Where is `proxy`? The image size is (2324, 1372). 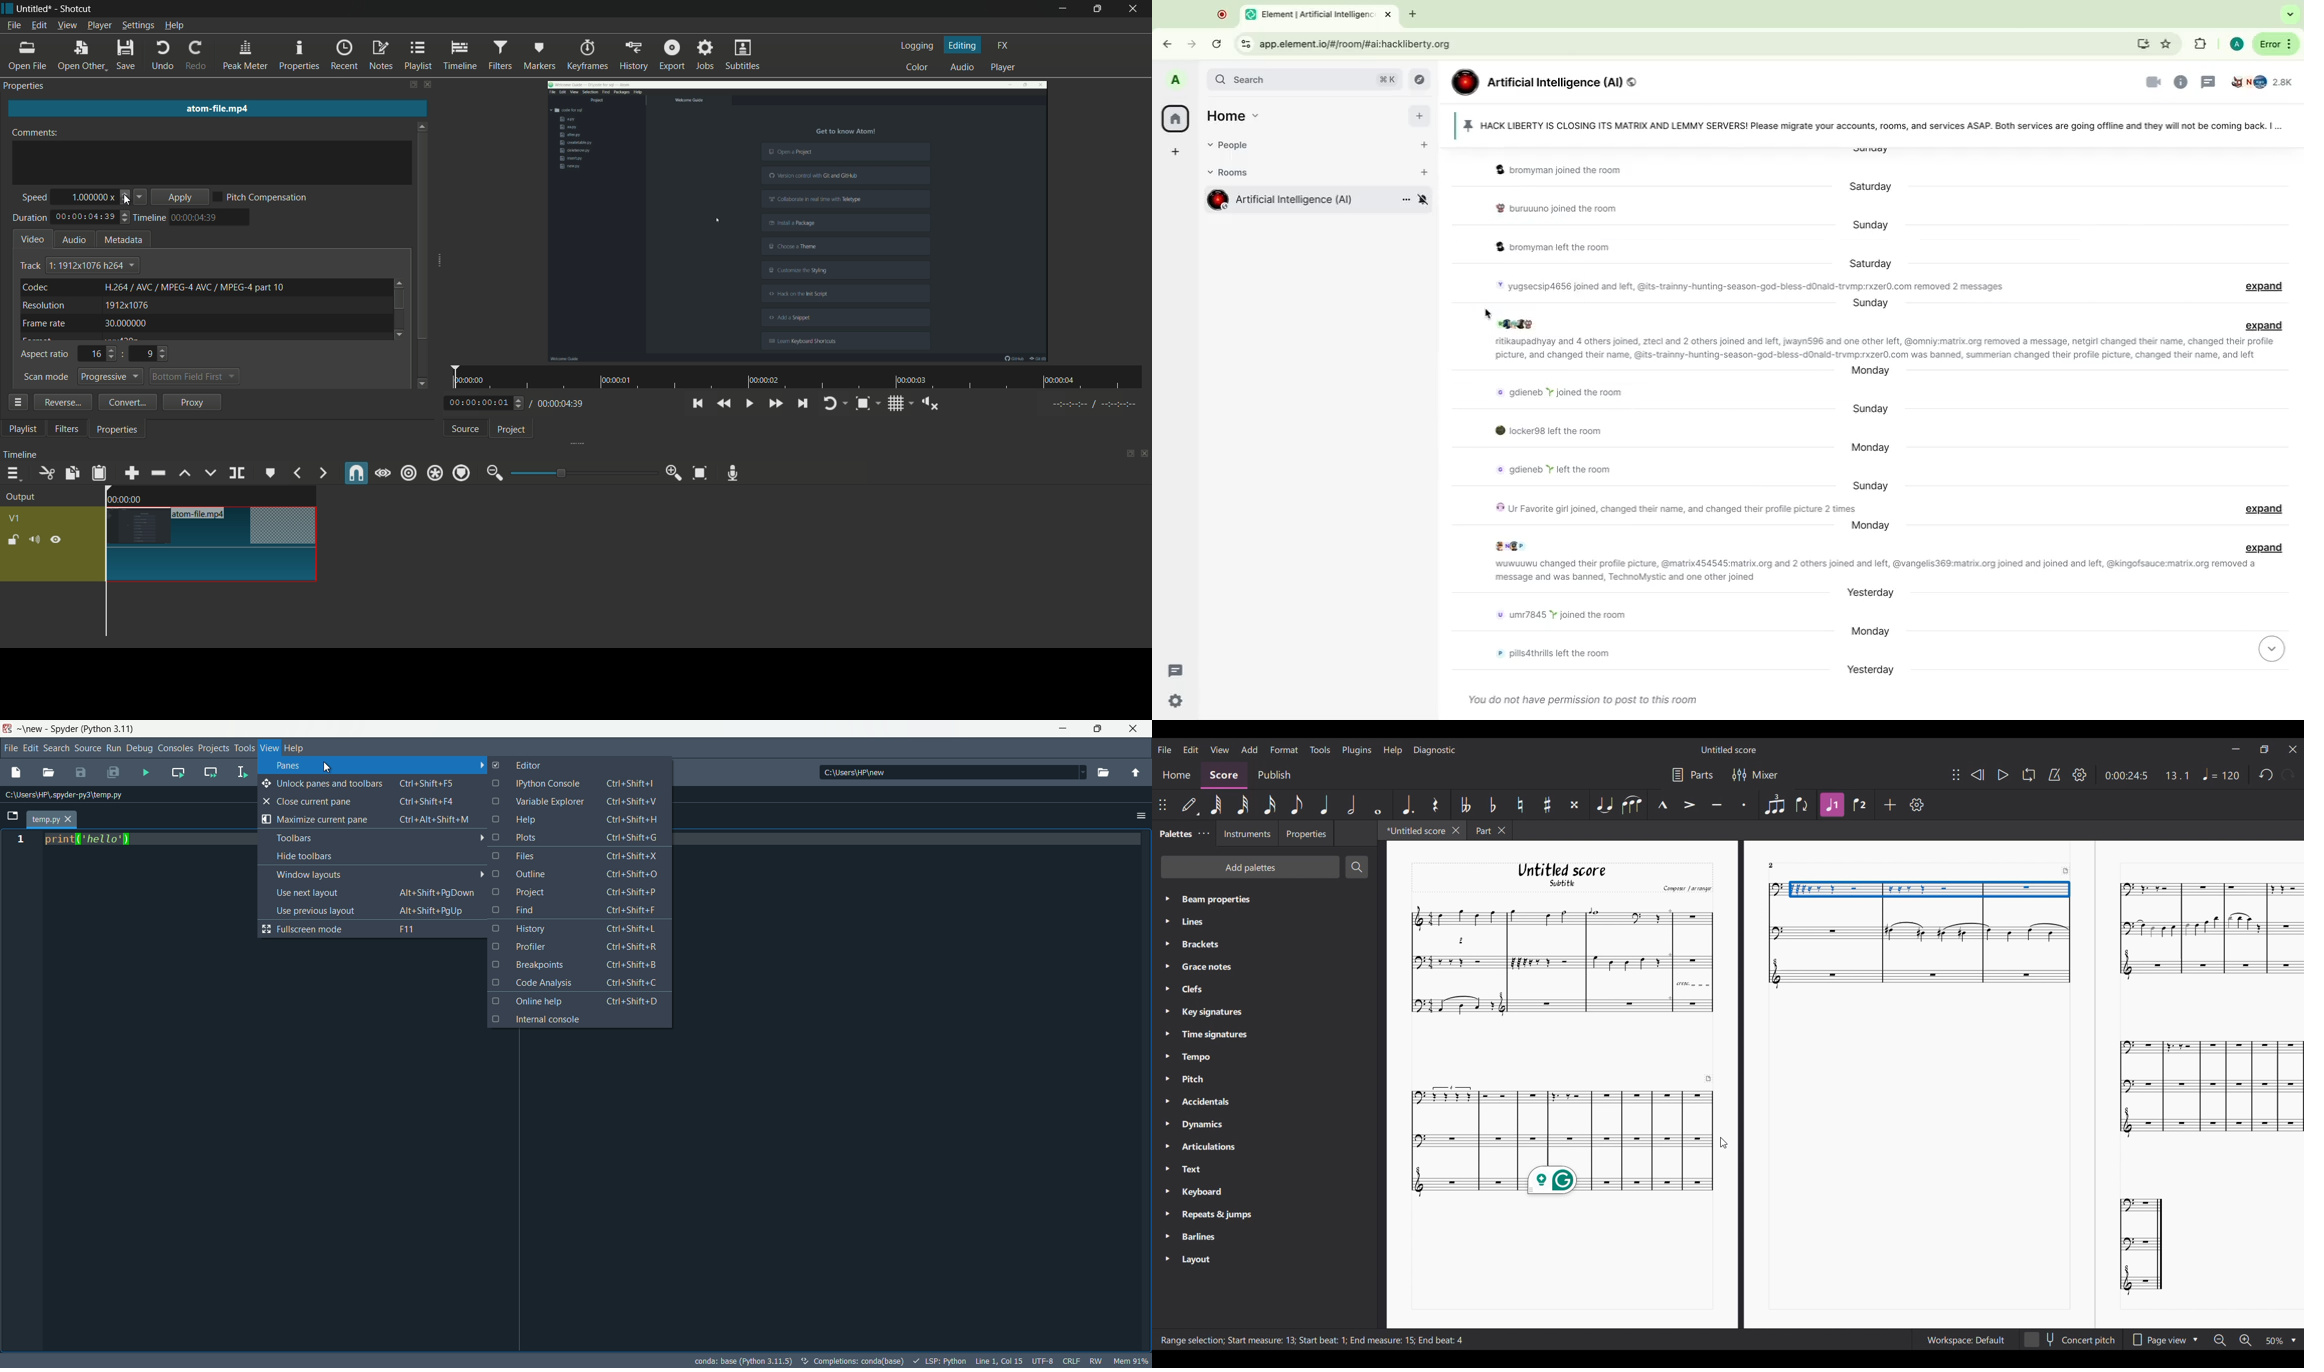 proxy is located at coordinates (193, 403).